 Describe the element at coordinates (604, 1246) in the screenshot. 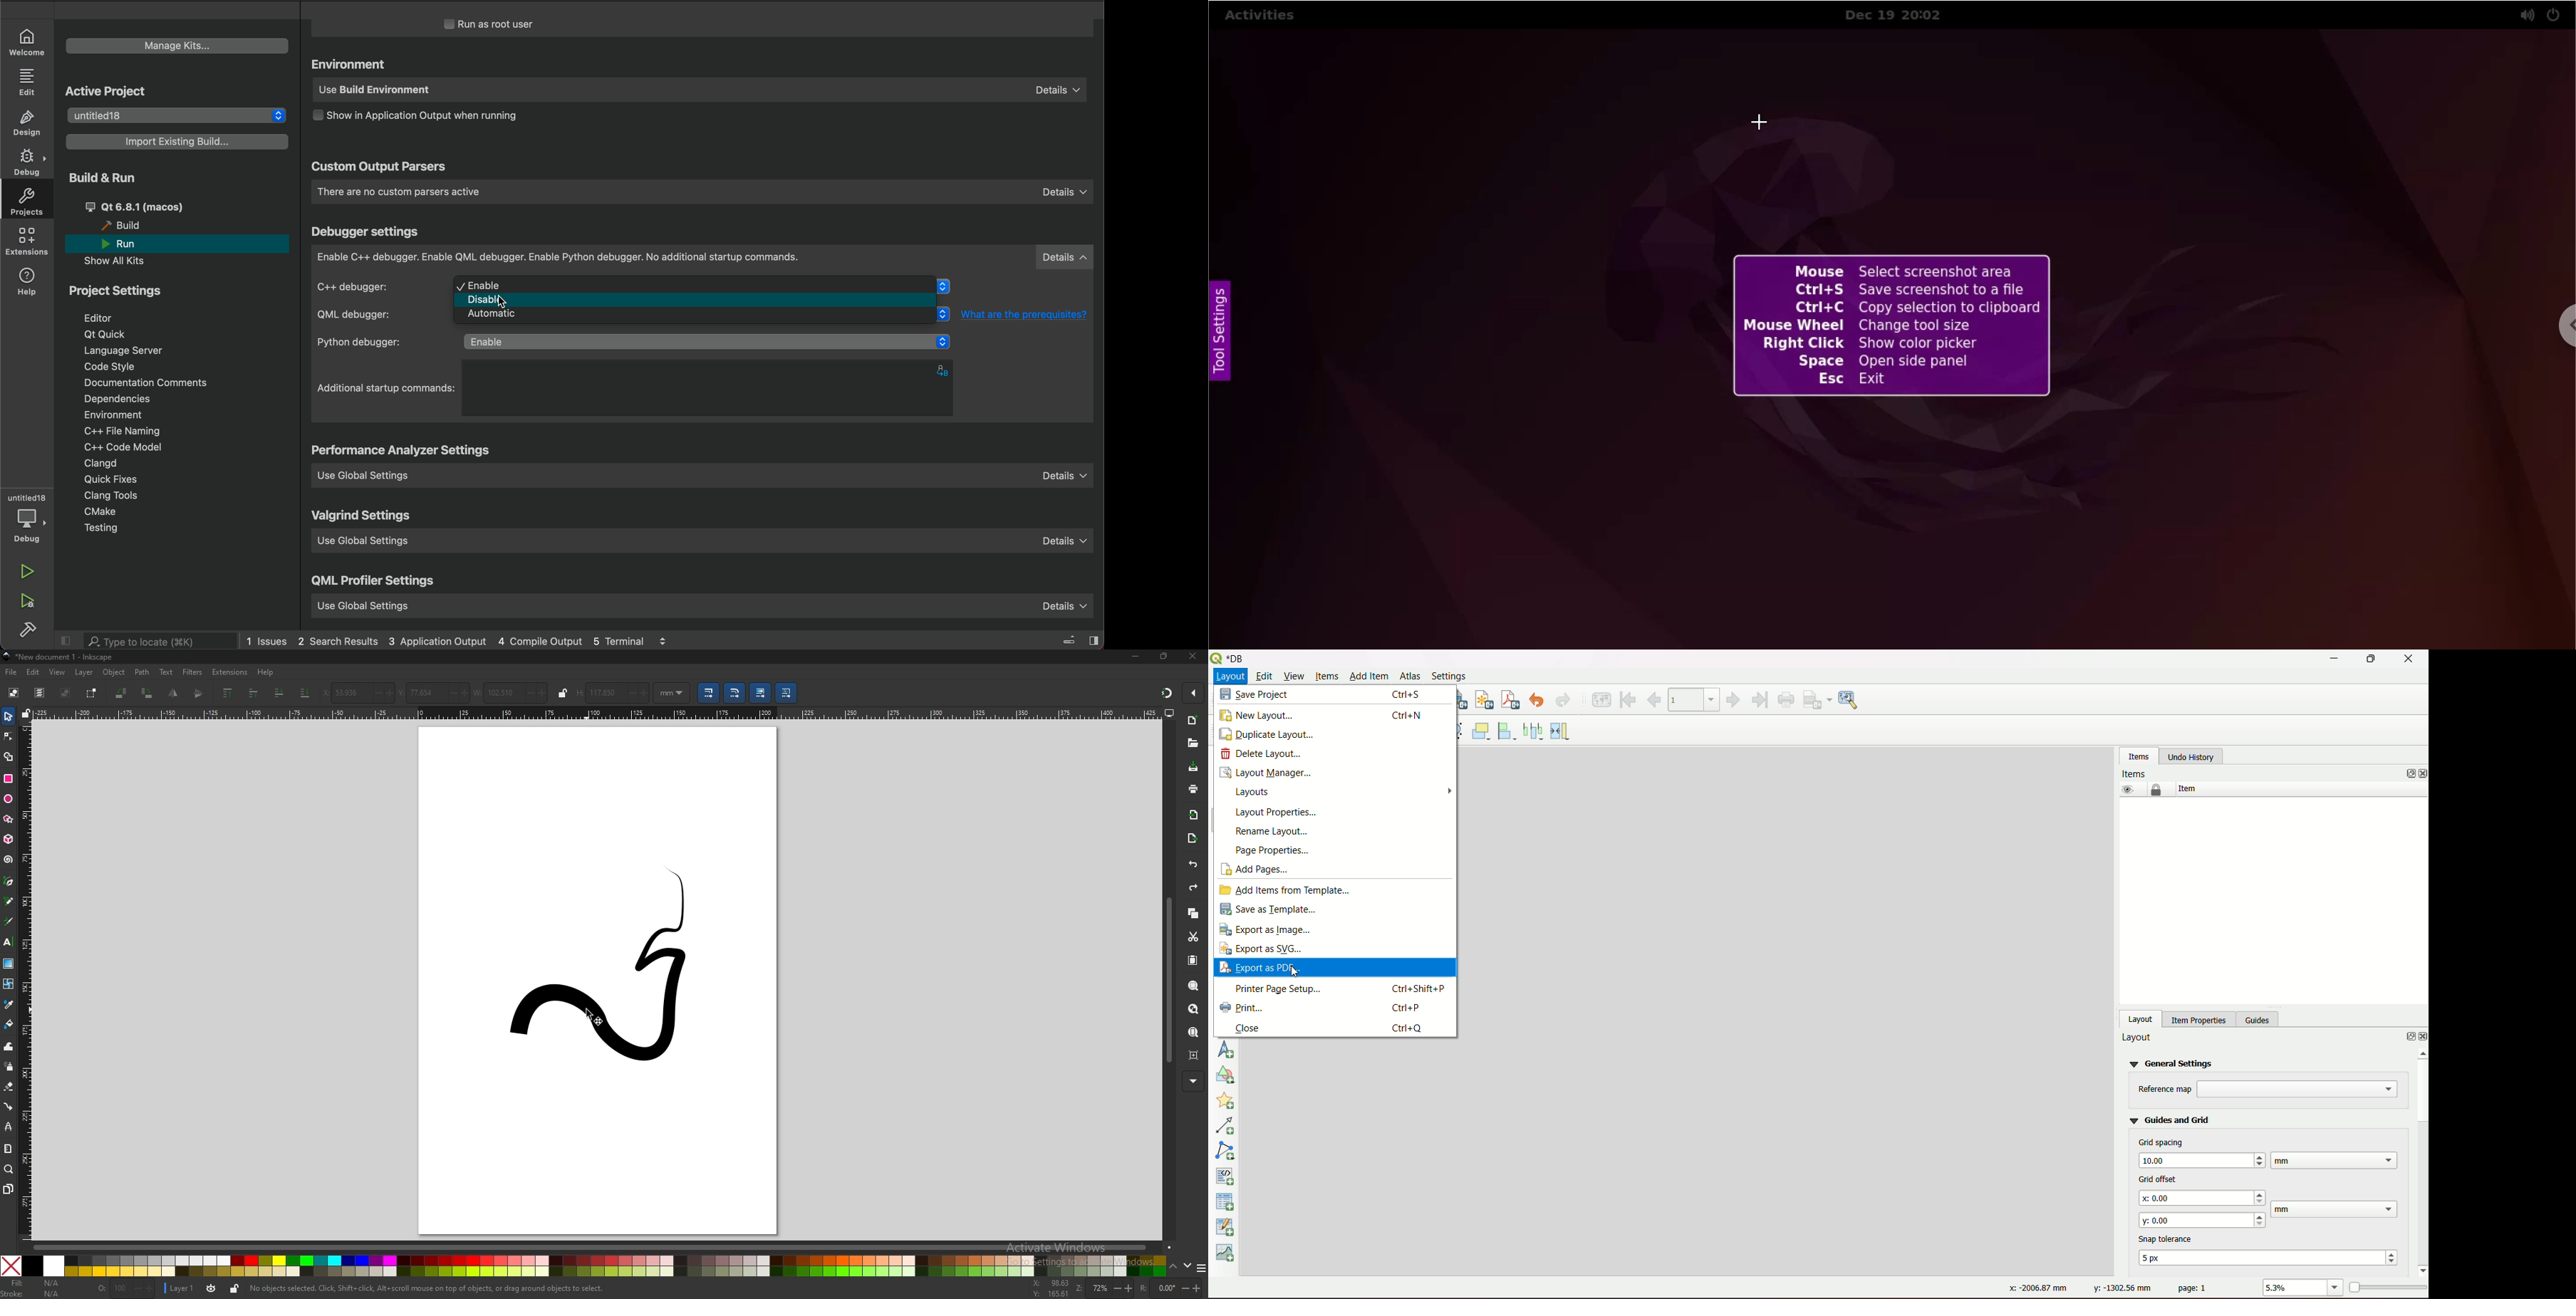

I see `scroll bar` at that location.